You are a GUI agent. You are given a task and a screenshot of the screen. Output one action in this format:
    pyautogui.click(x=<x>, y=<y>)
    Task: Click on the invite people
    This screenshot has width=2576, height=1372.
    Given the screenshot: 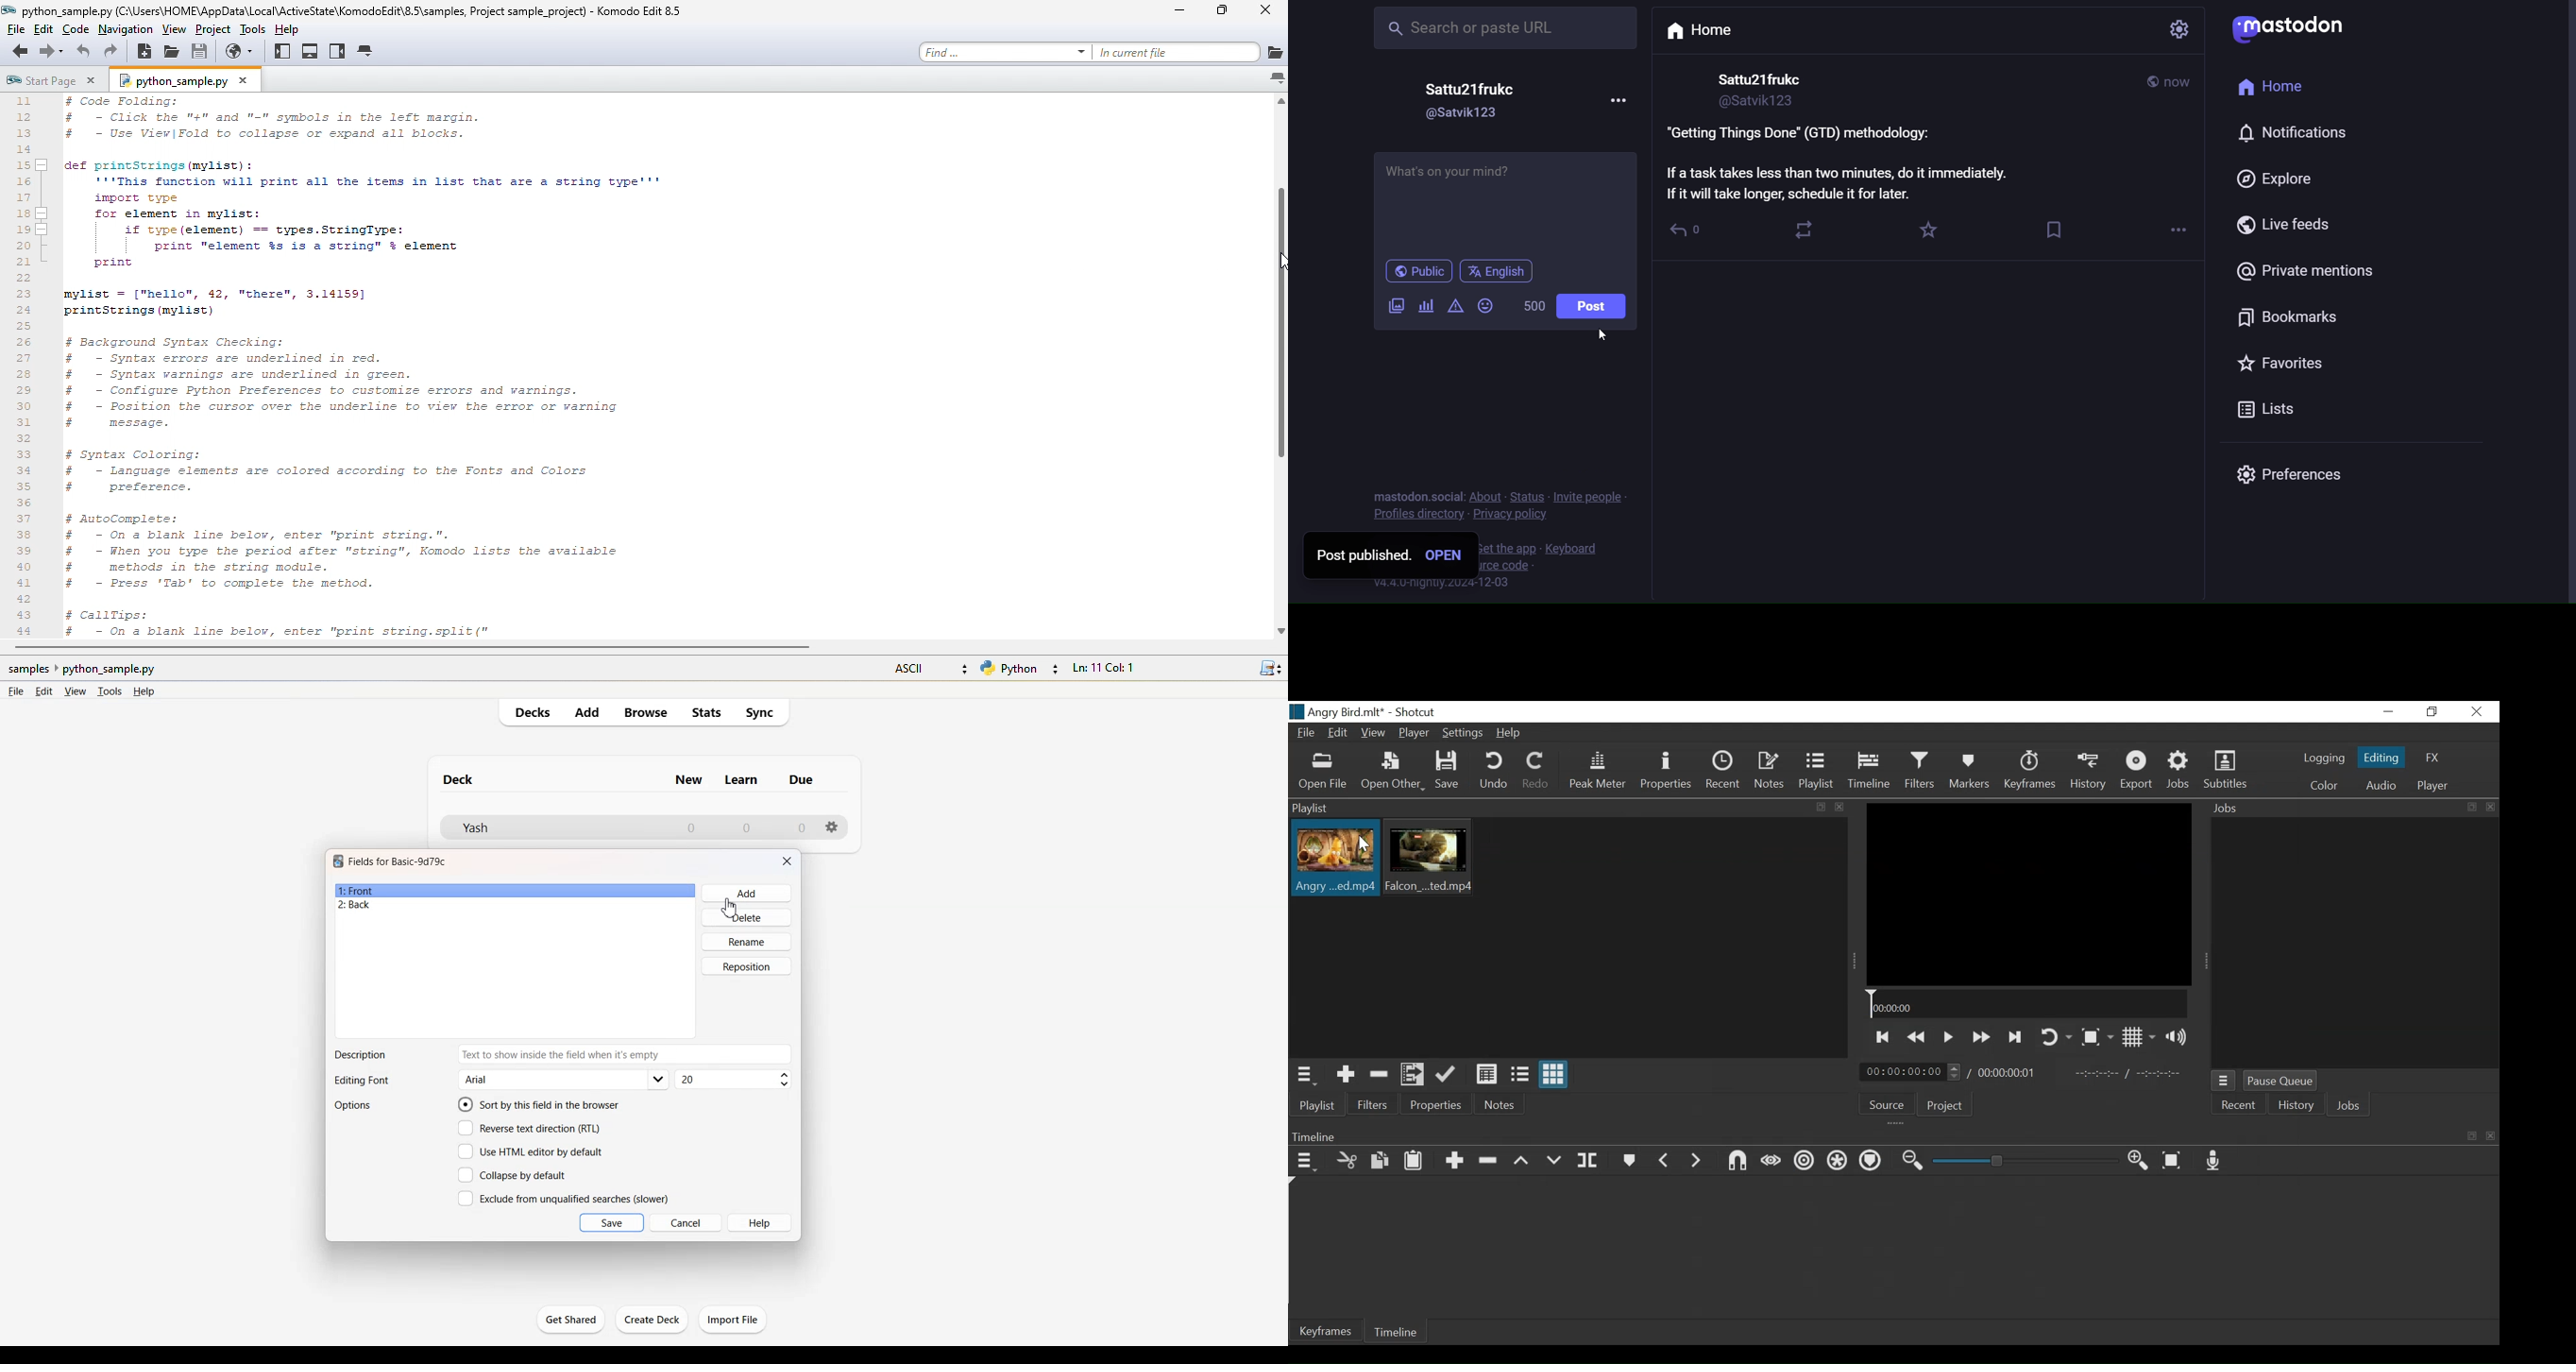 What is the action you would take?
    pyautogui.click(x=1589, y=497)
    